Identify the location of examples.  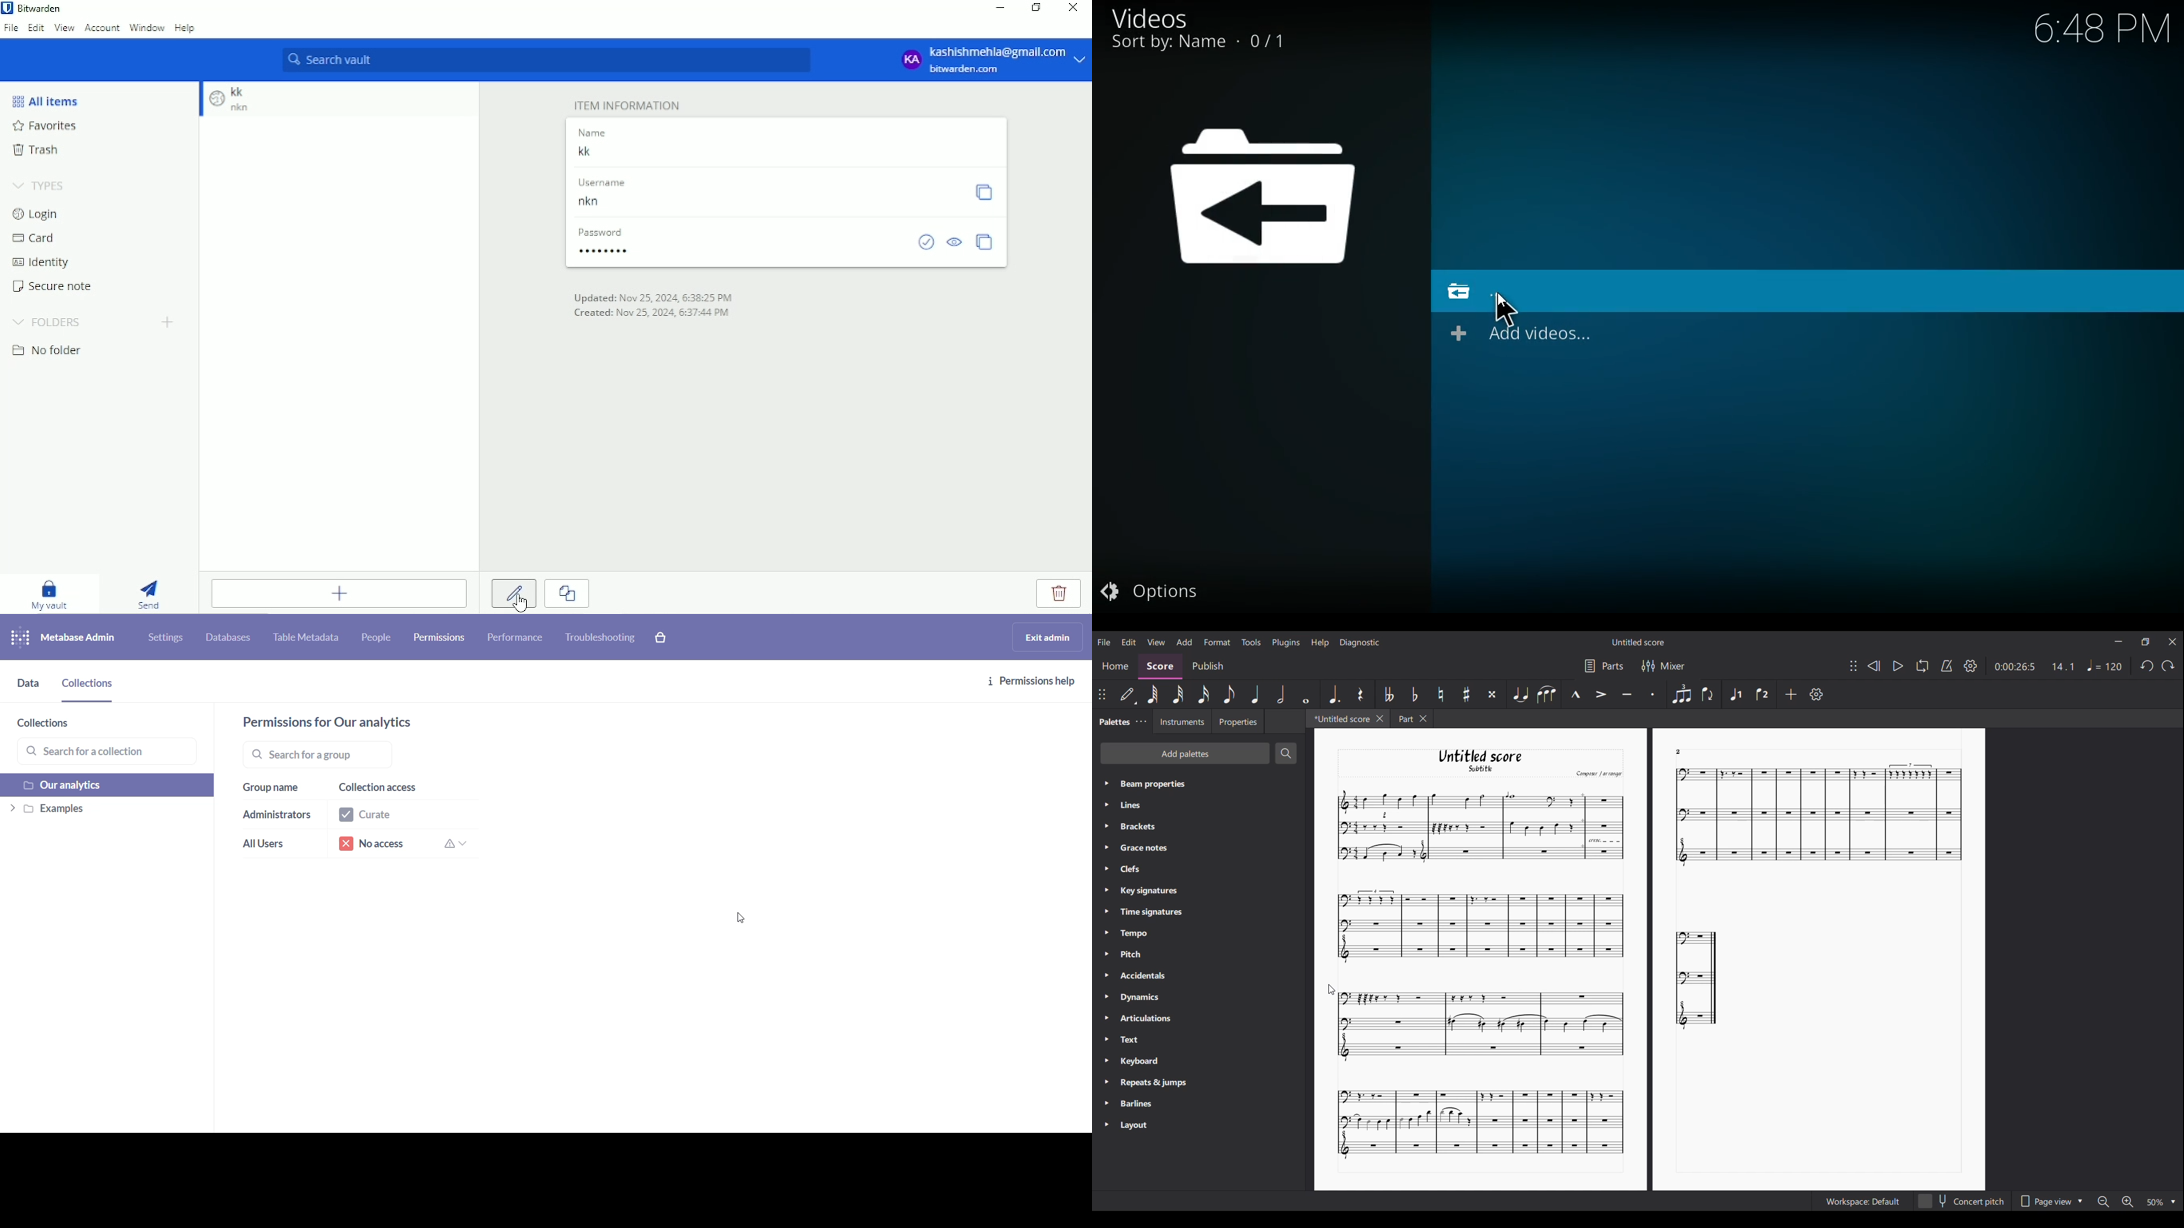
(104, 811).